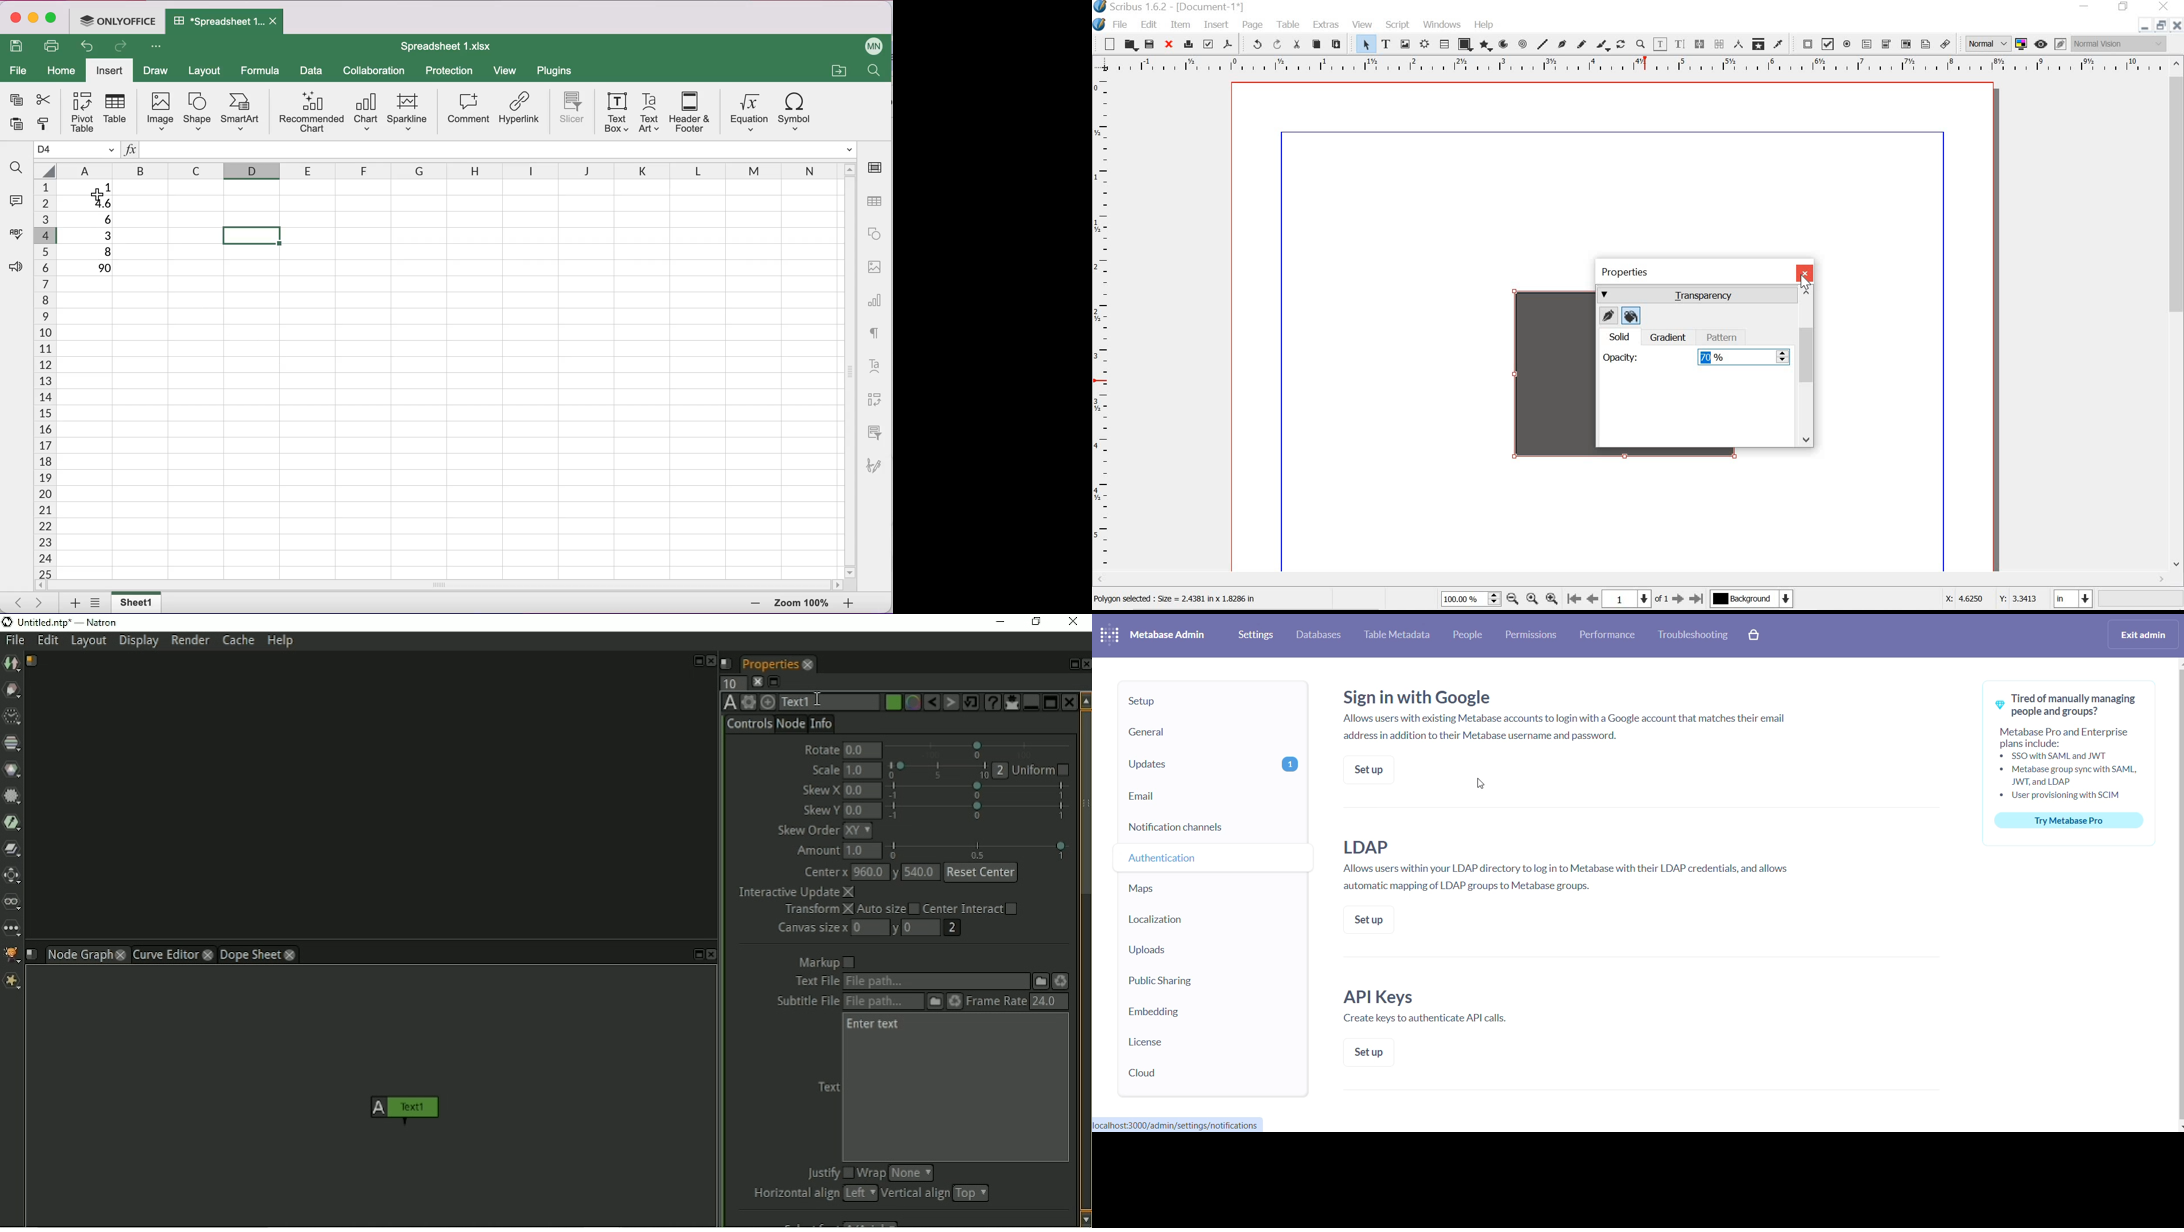 The width and height of the screenshot is (2184, 1232). I want to click on image frame, so click(1405, 44).